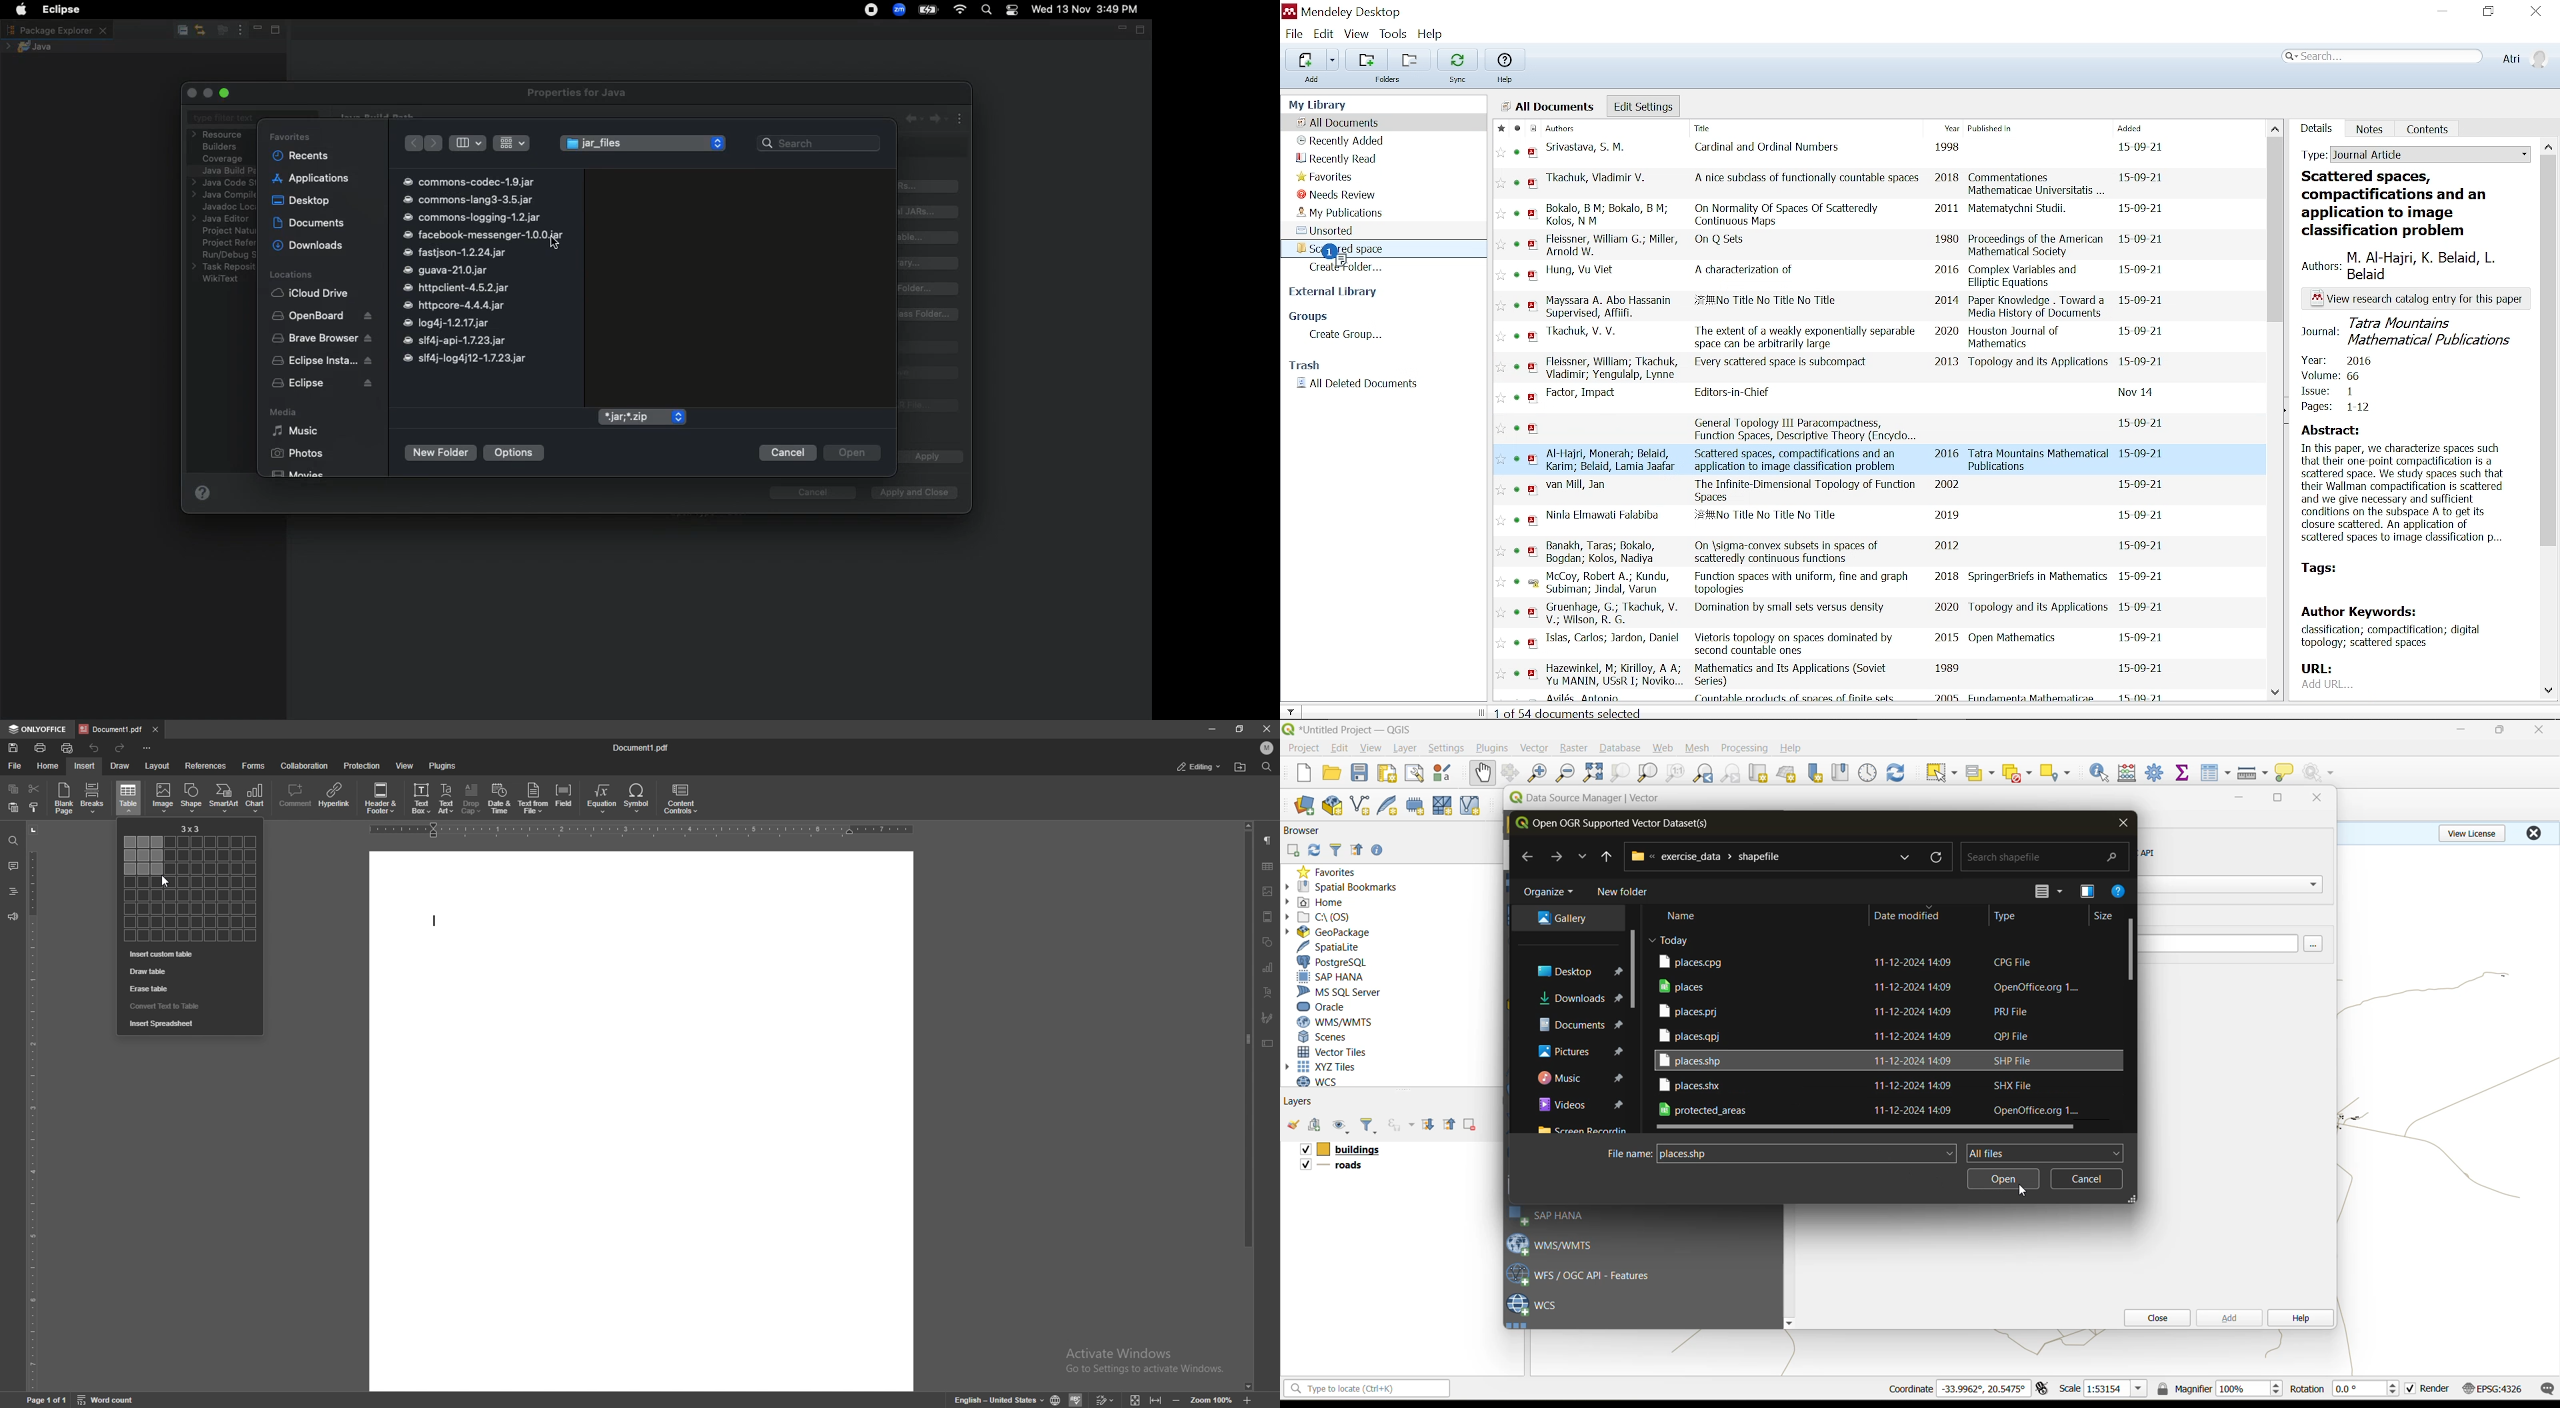 The width and height of the screenshot is (2576, 1428). I want to click on statistical summary, so click(2185, 773).